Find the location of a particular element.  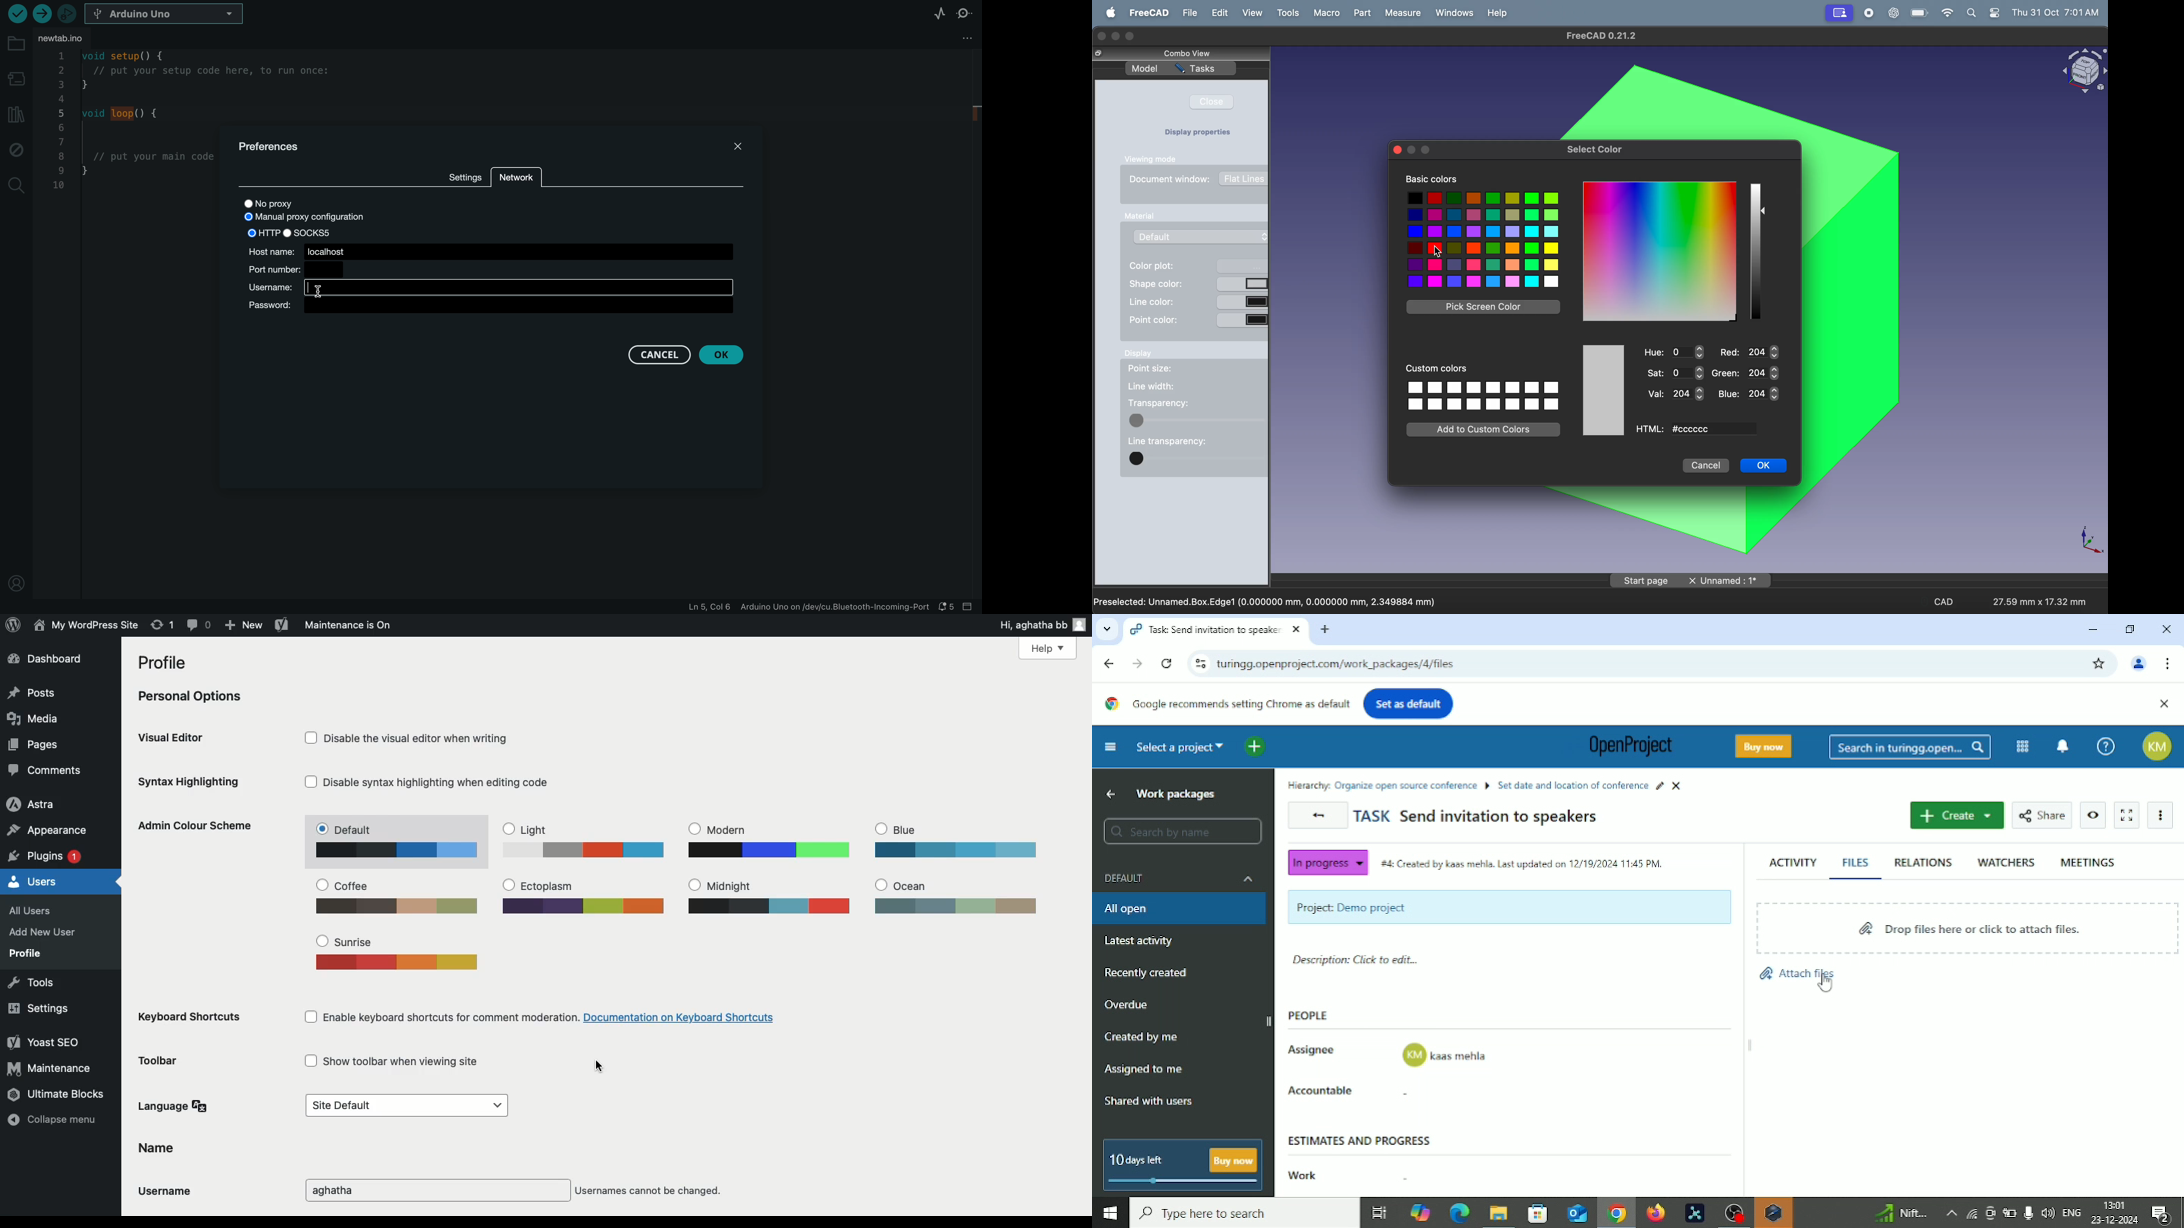

Comment is located at coordinates (200, 625).